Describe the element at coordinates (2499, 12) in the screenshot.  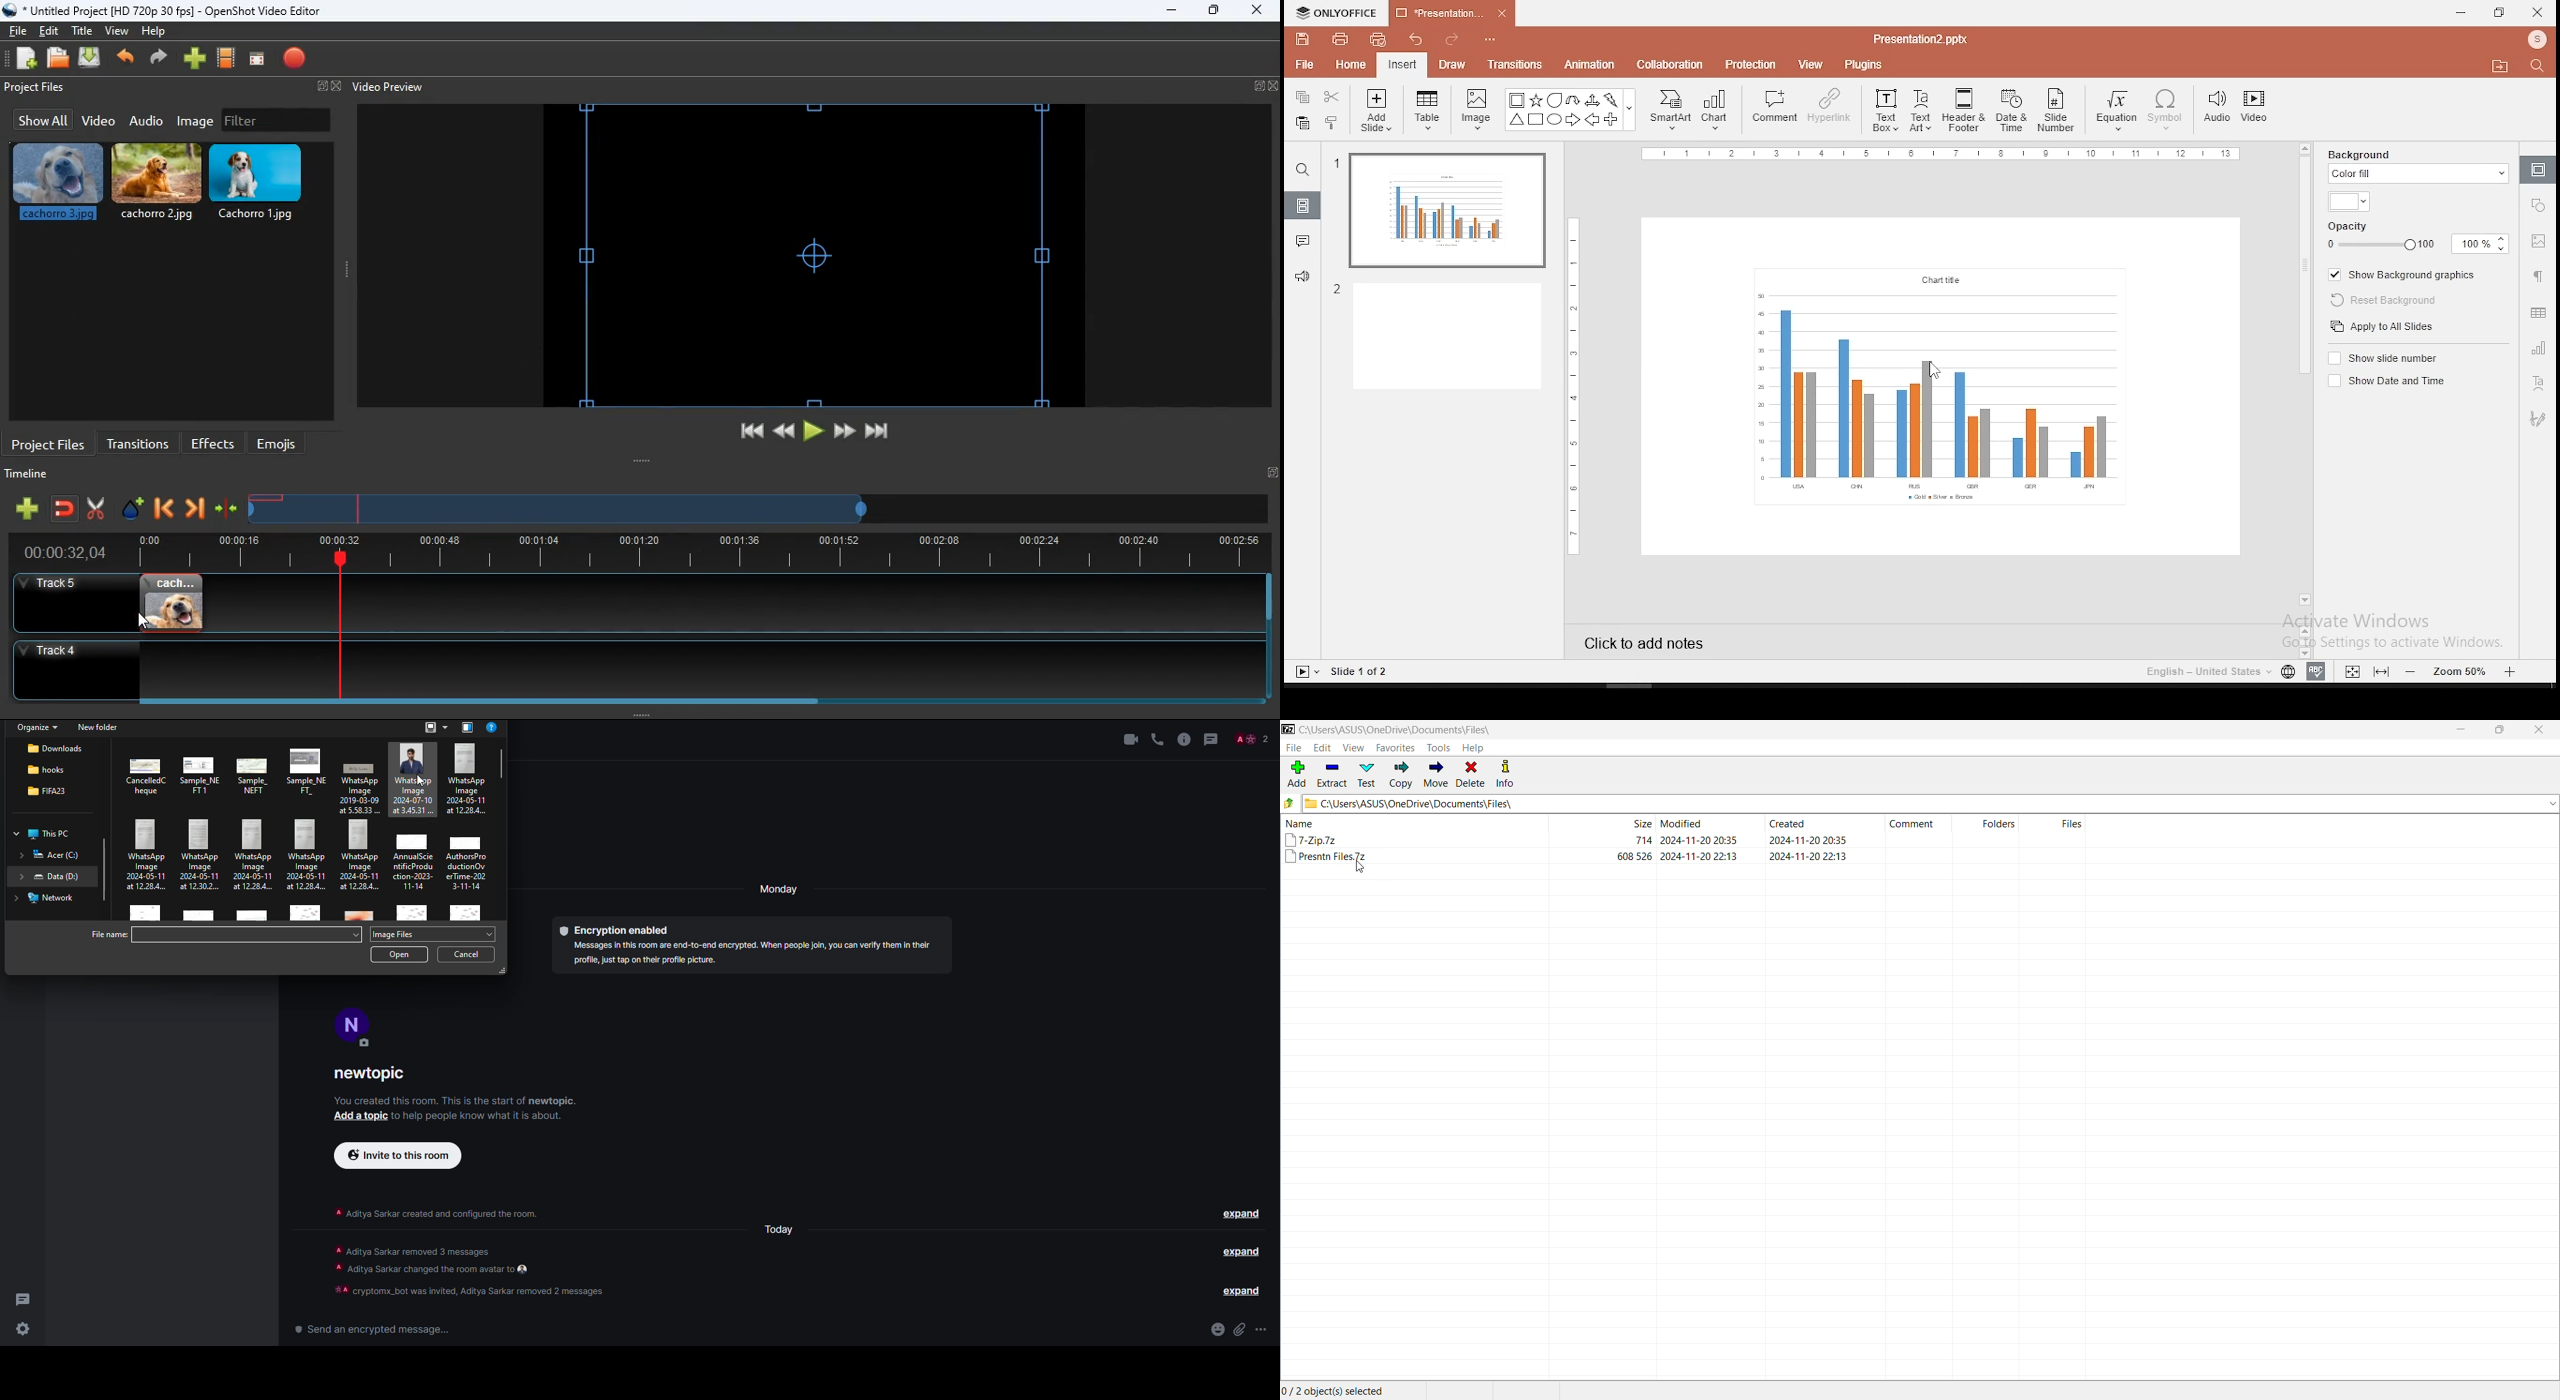
I see `restore` at that location.